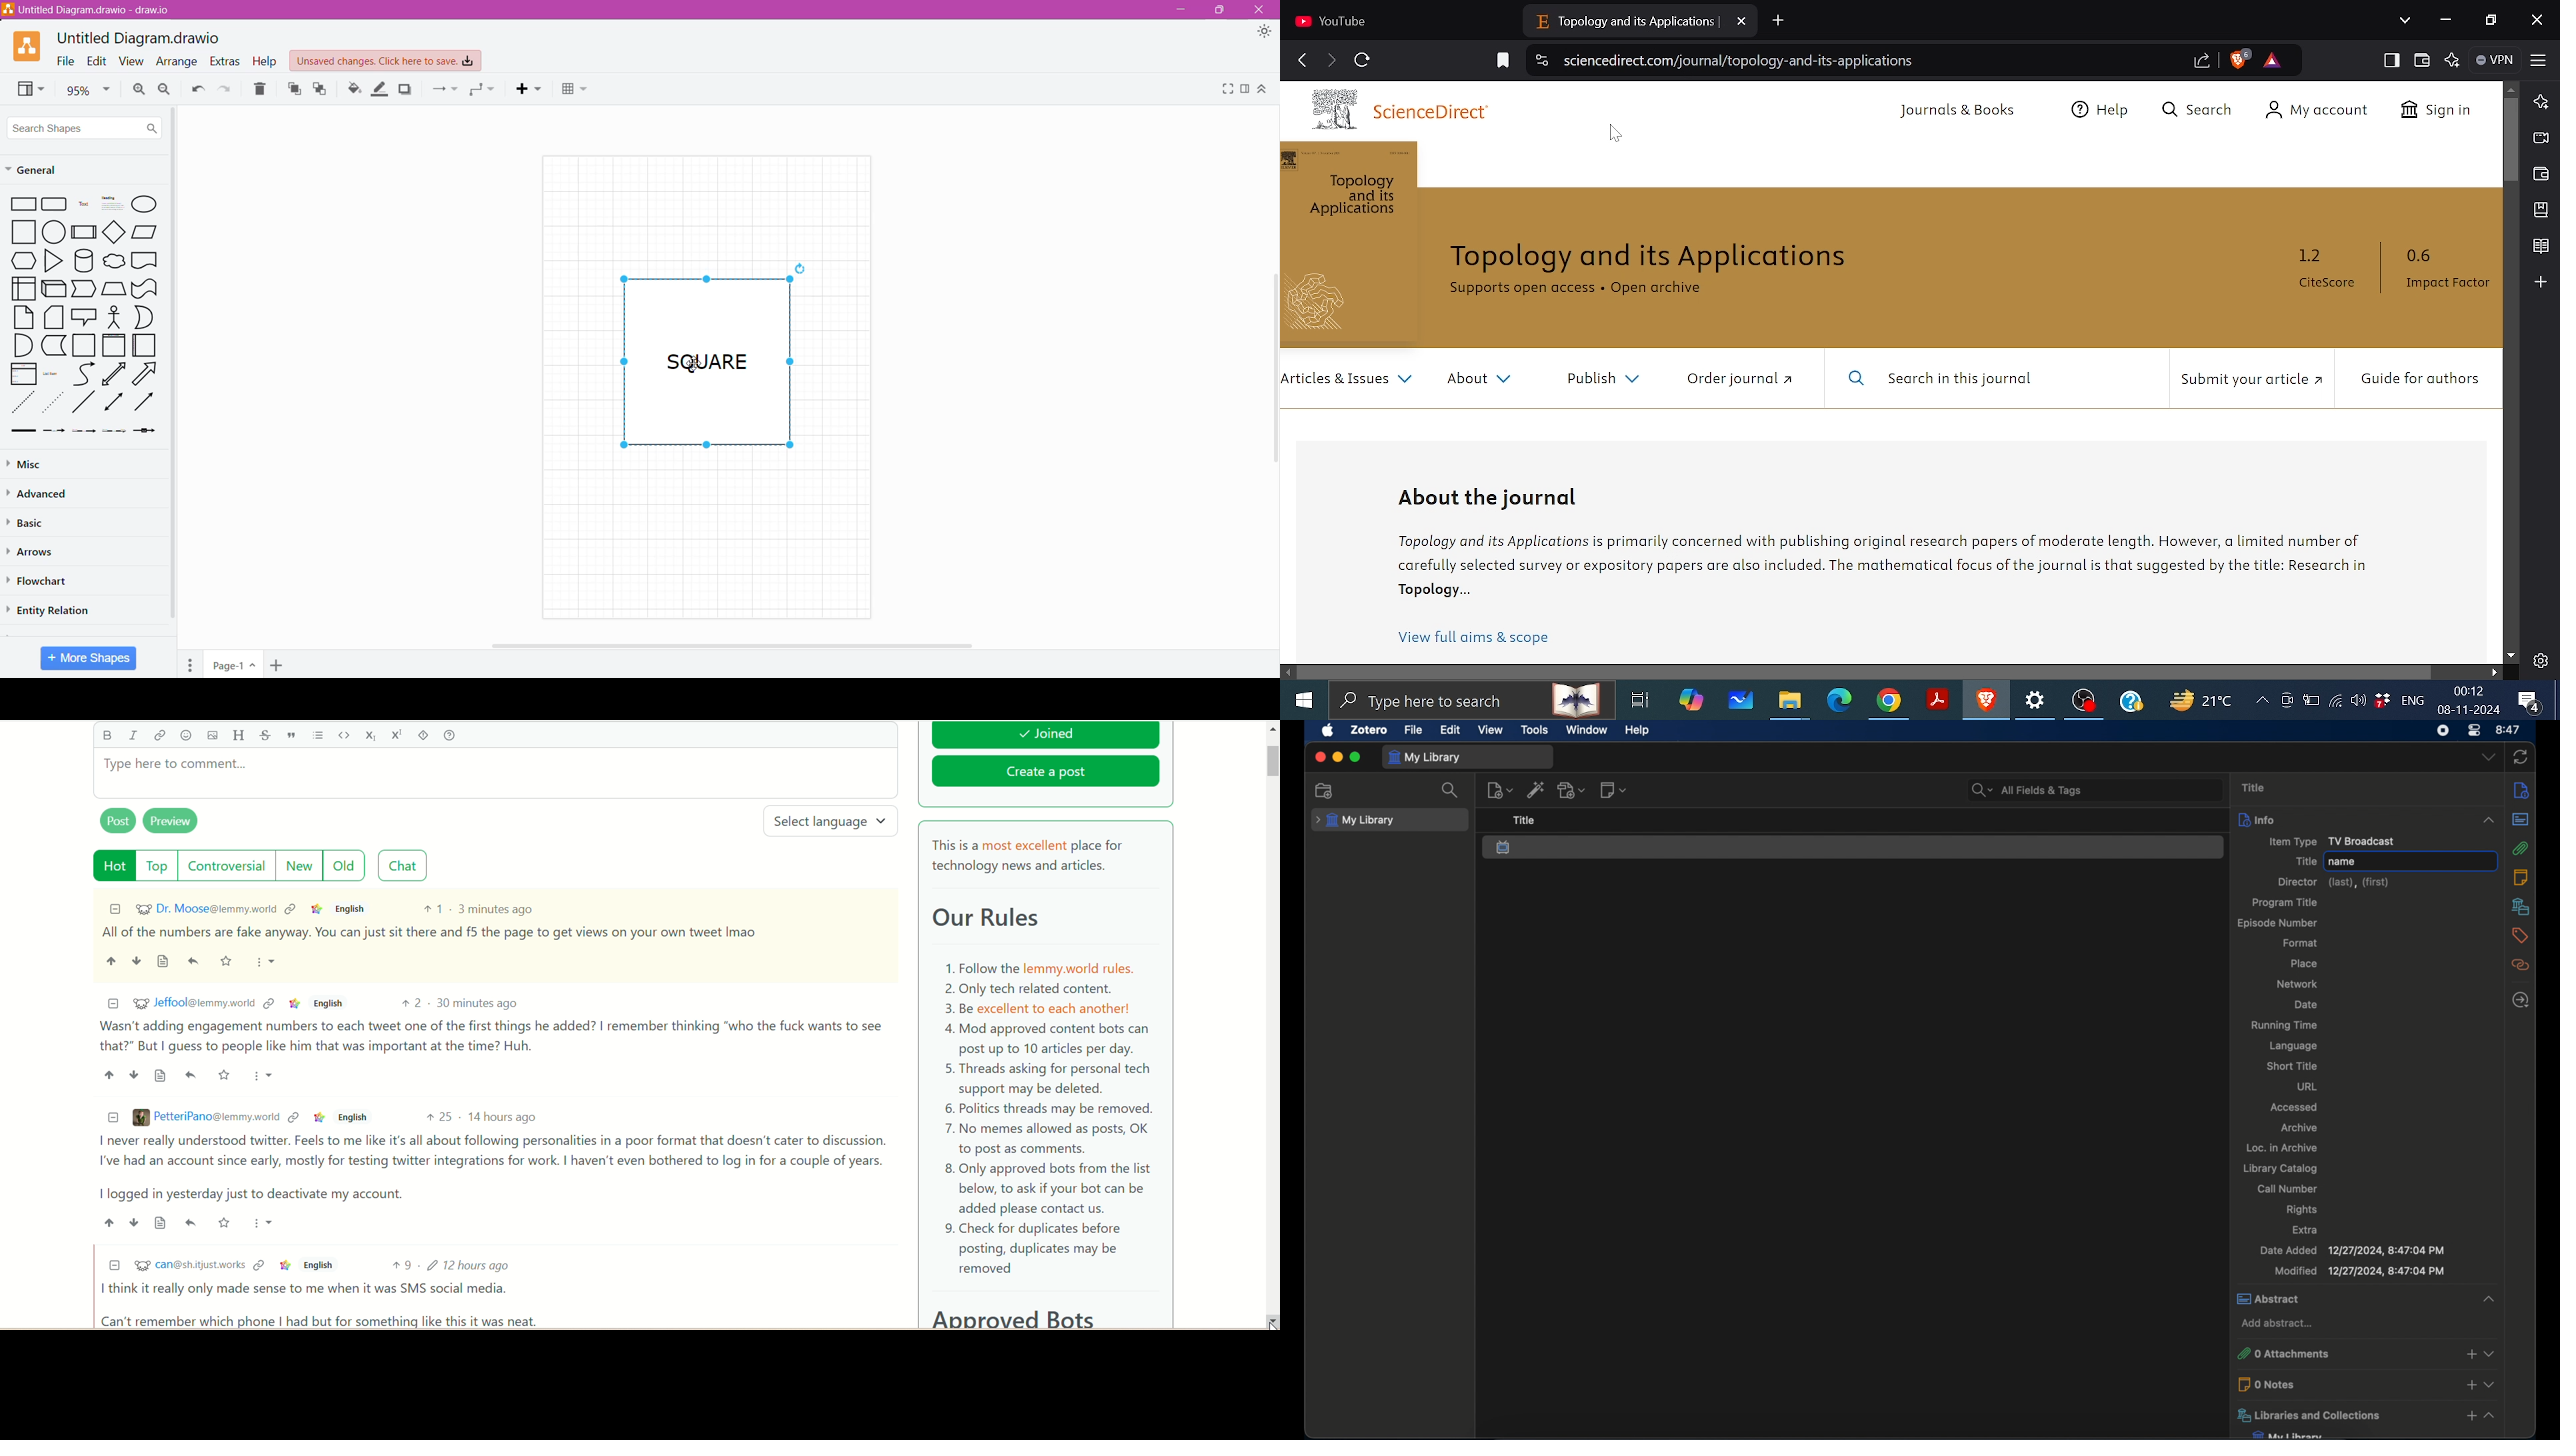 The image size is (2576, 1456). What do you see at coordinates (265, 1223) in the screenshot?
I see `More` at bounding box center [265, 1223].